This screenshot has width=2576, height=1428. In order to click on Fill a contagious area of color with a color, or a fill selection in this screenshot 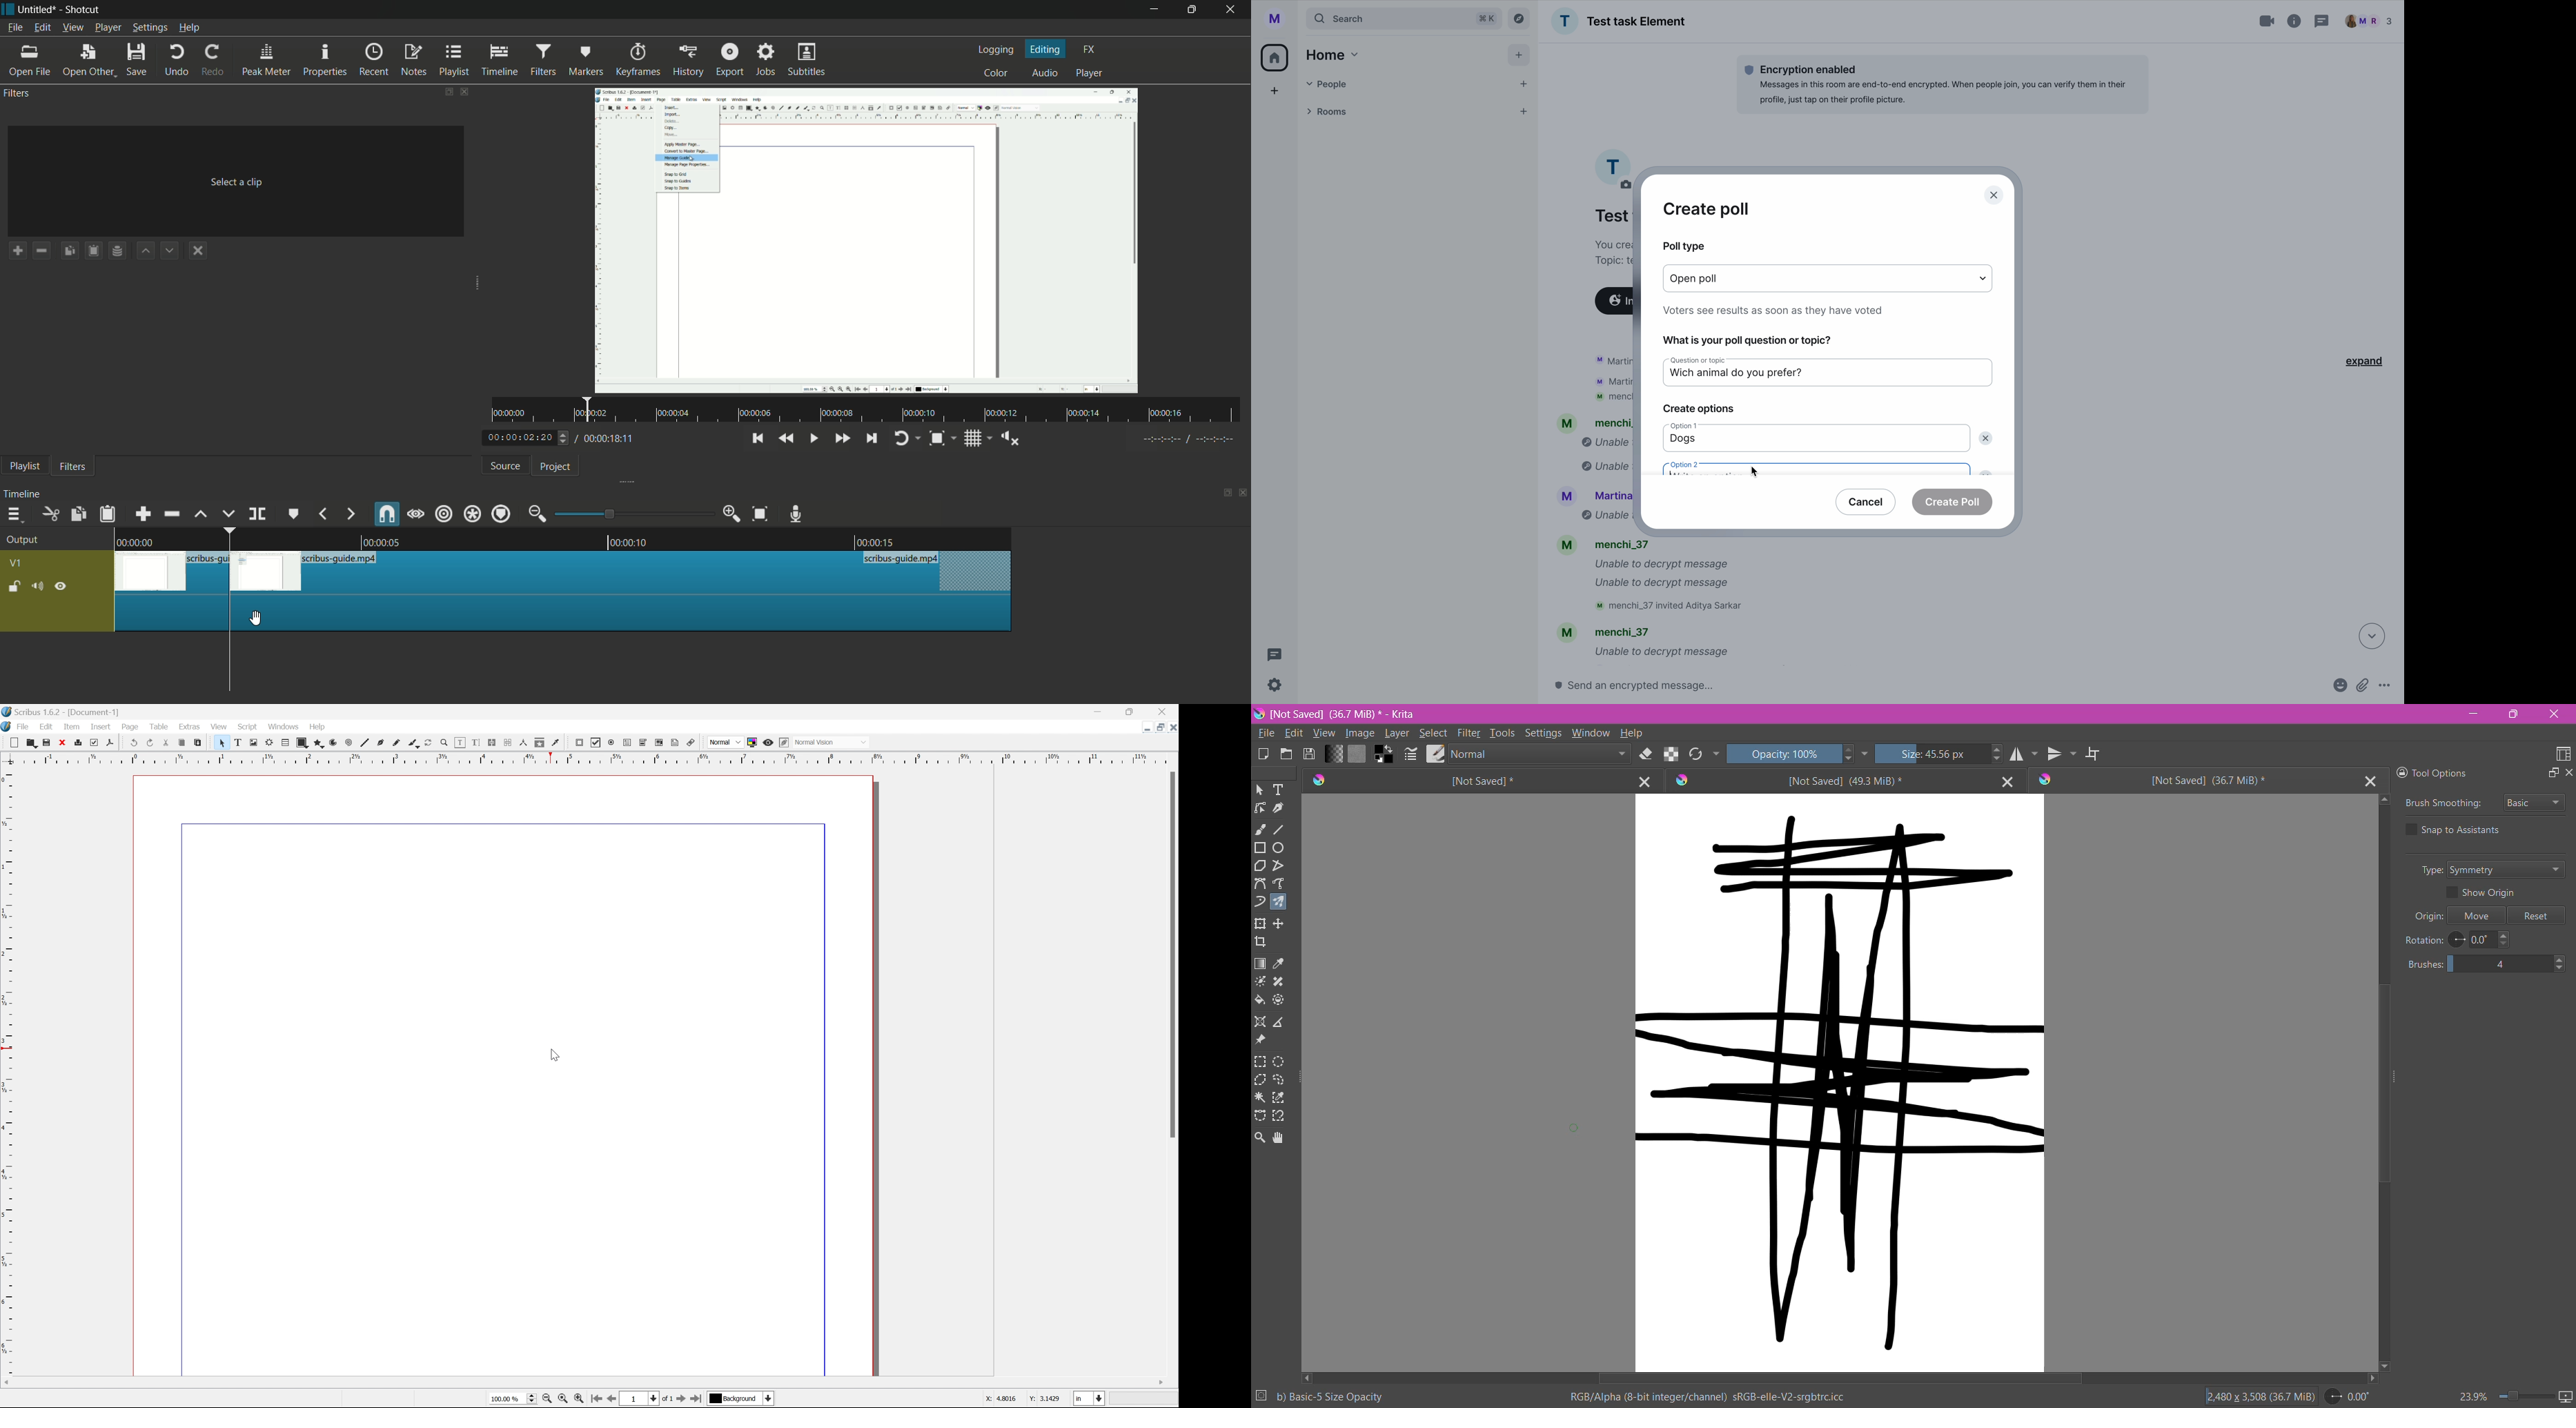, I will do `click(1261, 1000)`.